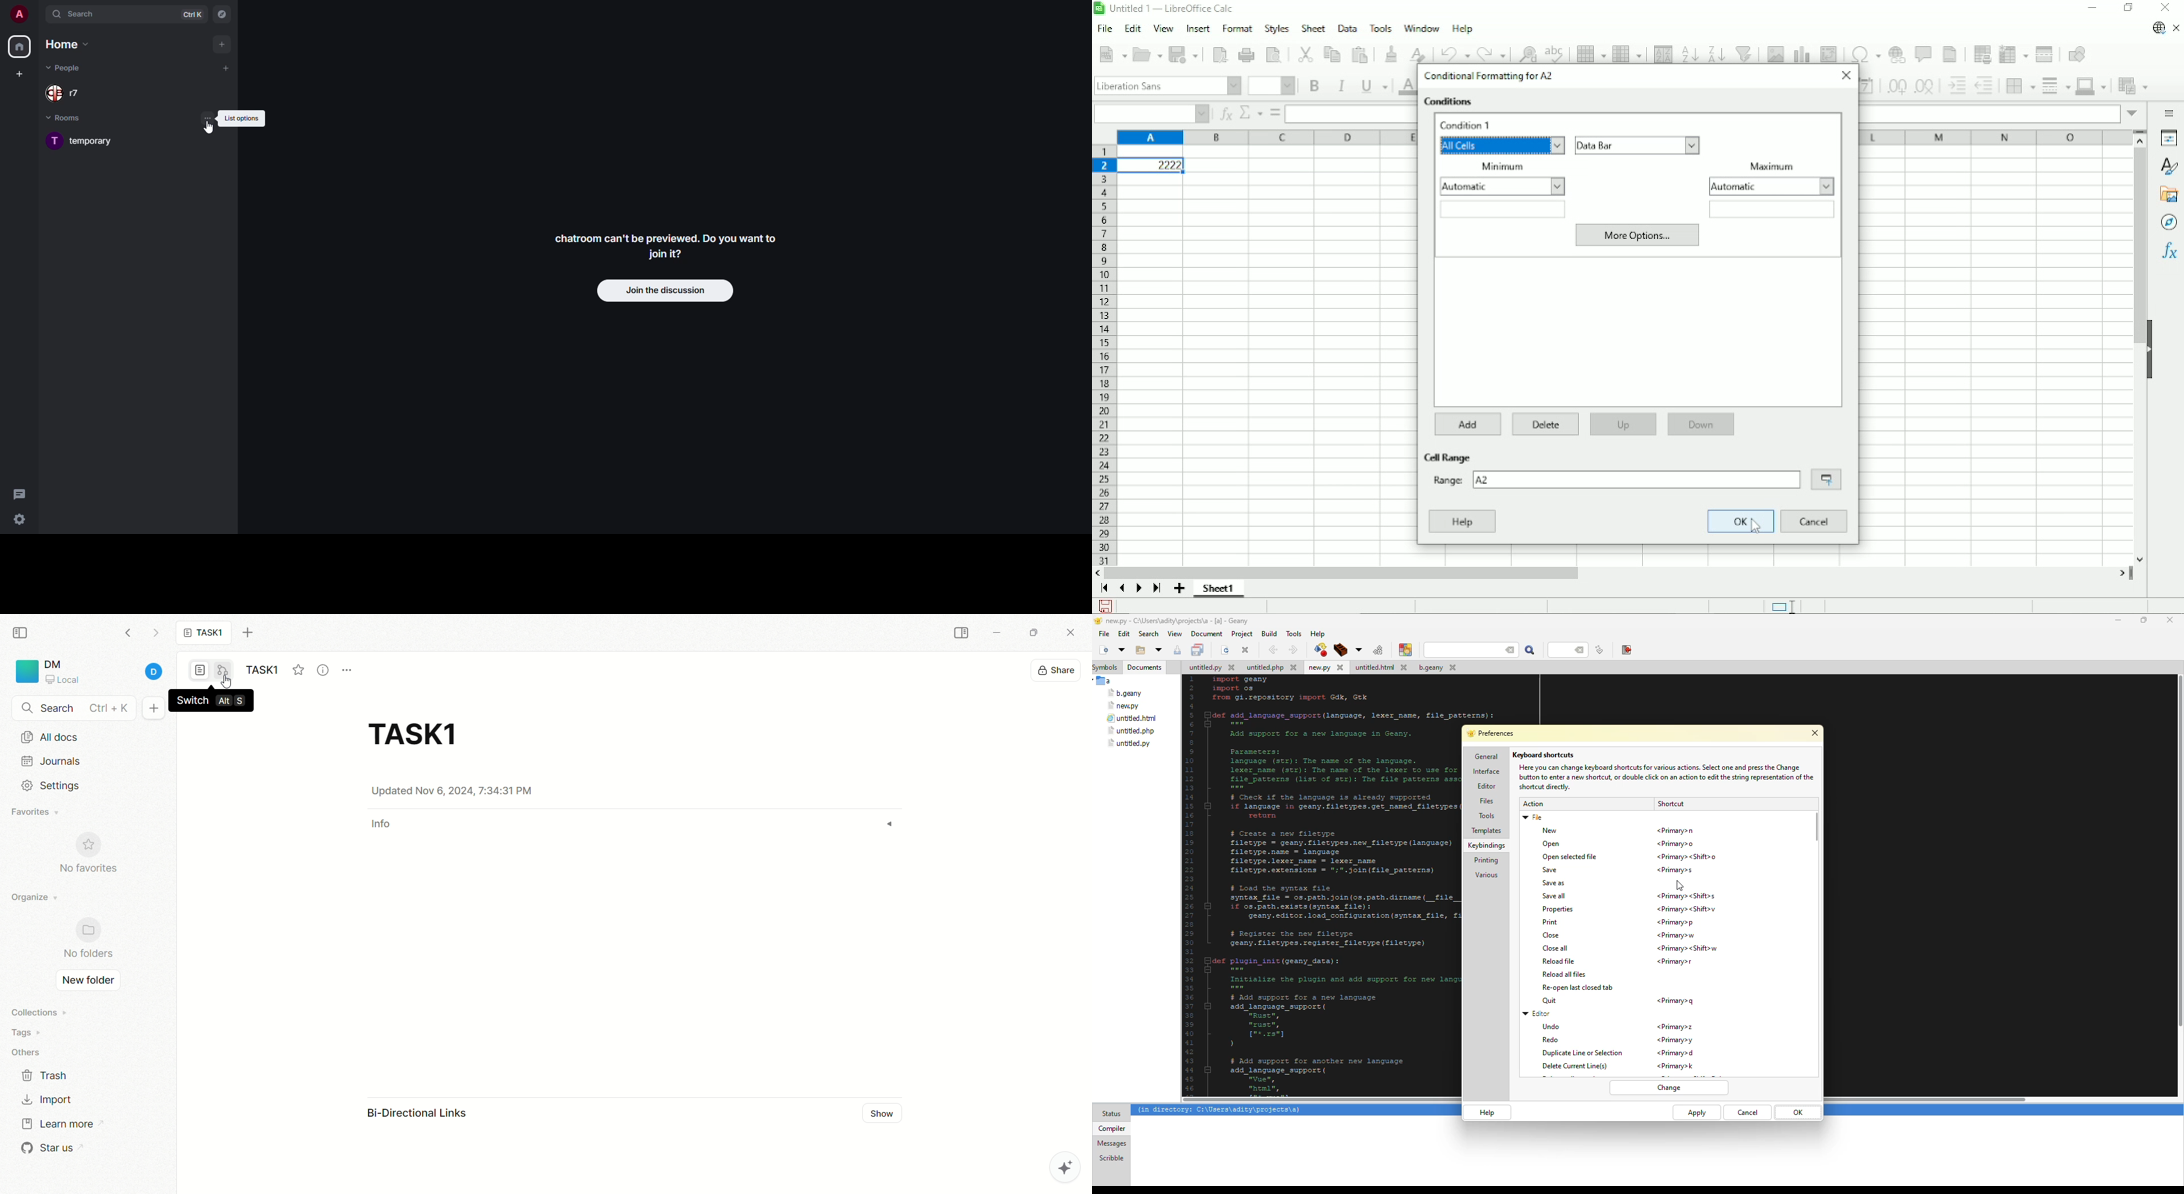 The image size is (2184, 1204). What do you see at coordinates (222, 15) in the screenshot?
I see `navigator` at bounding box center [222, 15].